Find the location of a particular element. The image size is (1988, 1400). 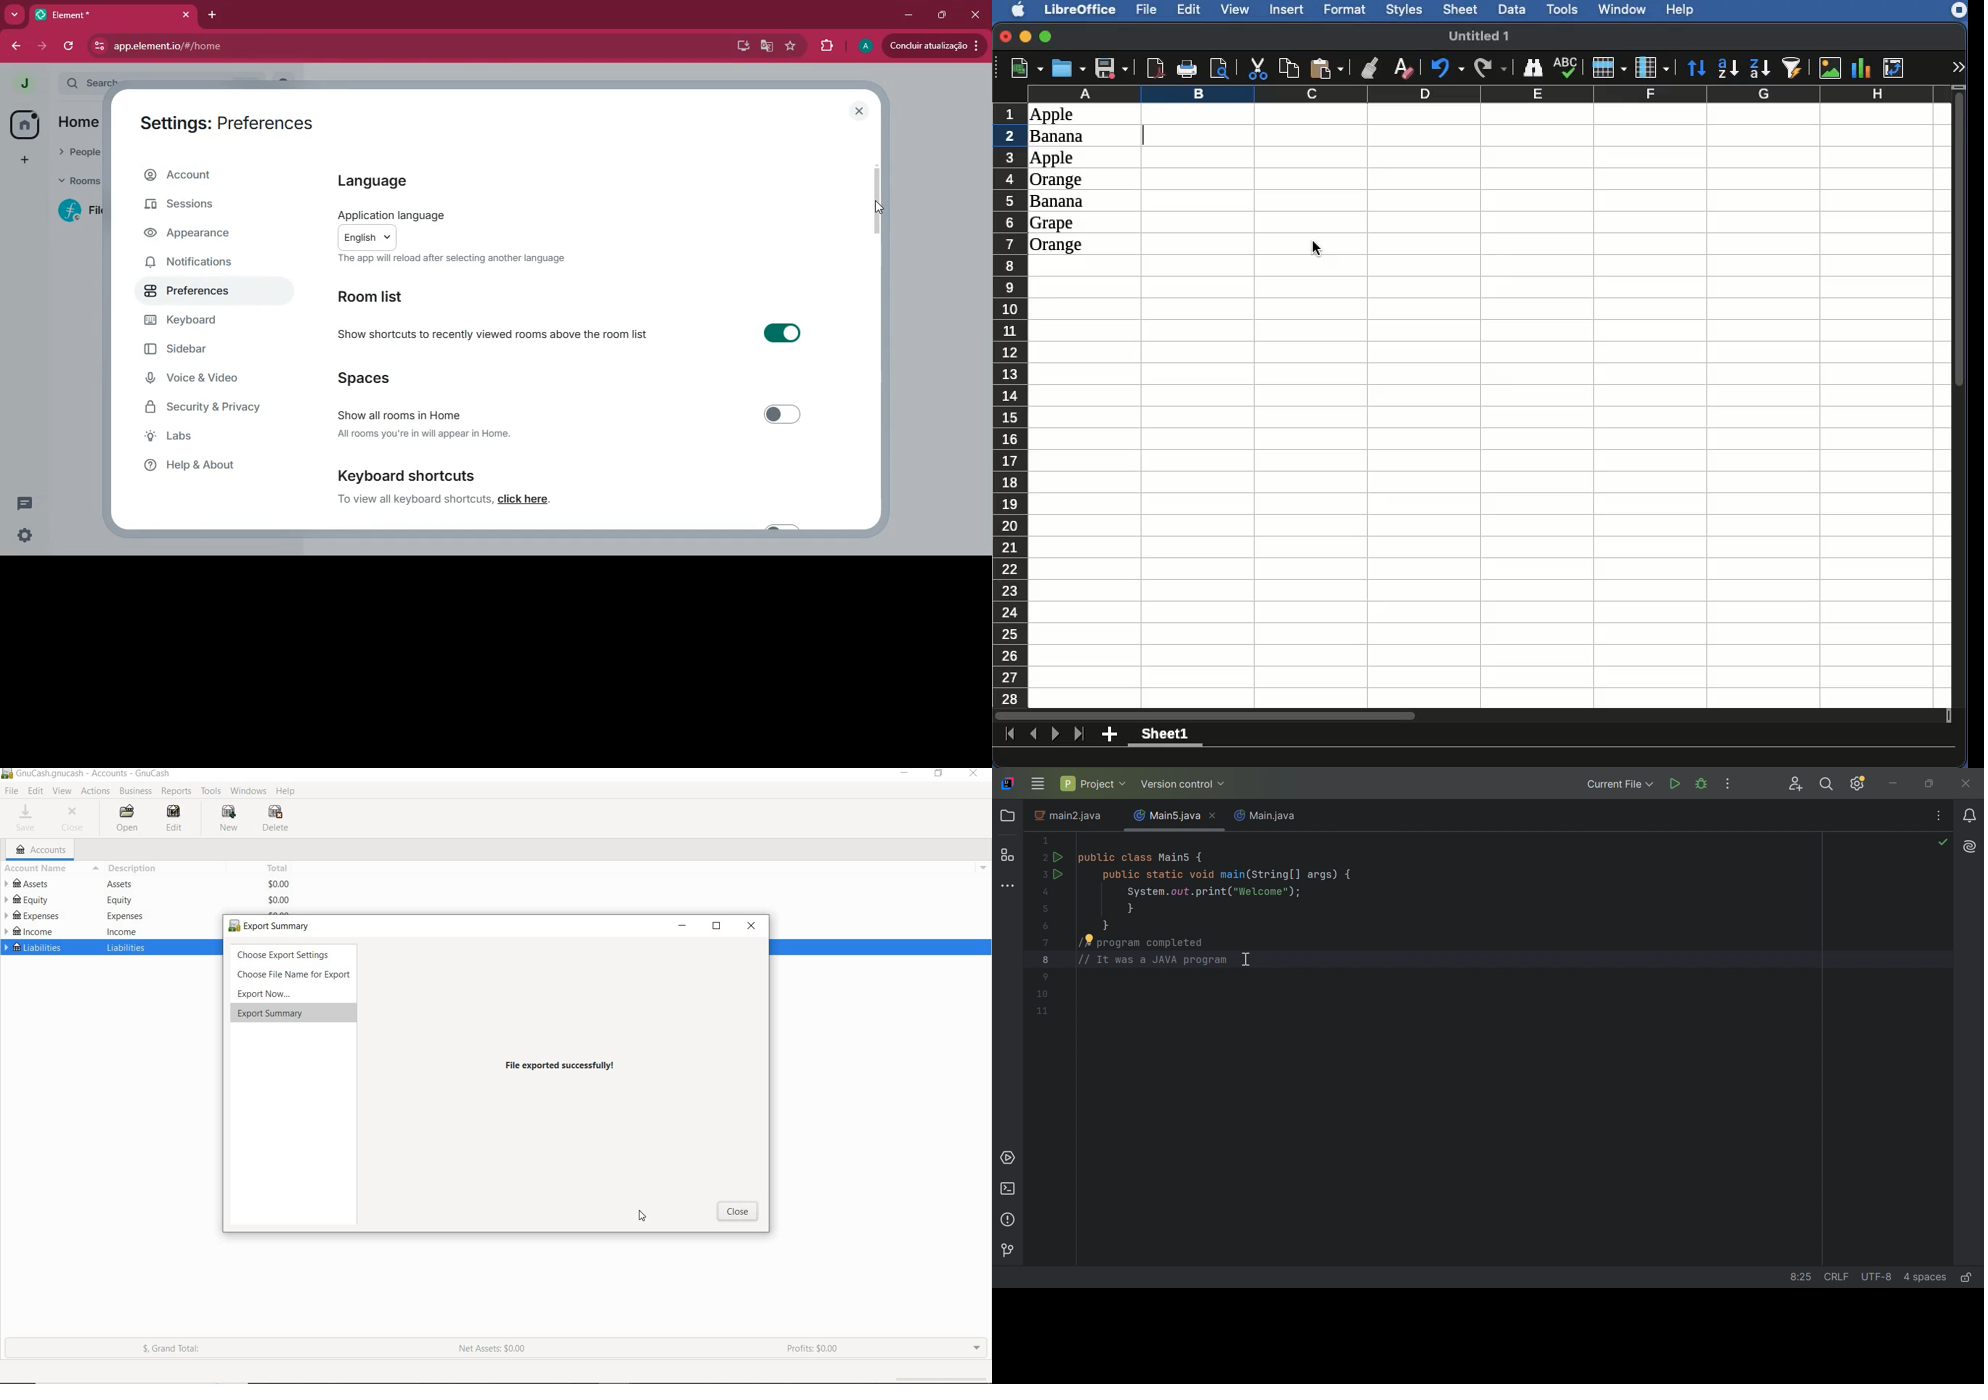

All rooms you're in will appear in Home. is located at coordinates (439, 434).